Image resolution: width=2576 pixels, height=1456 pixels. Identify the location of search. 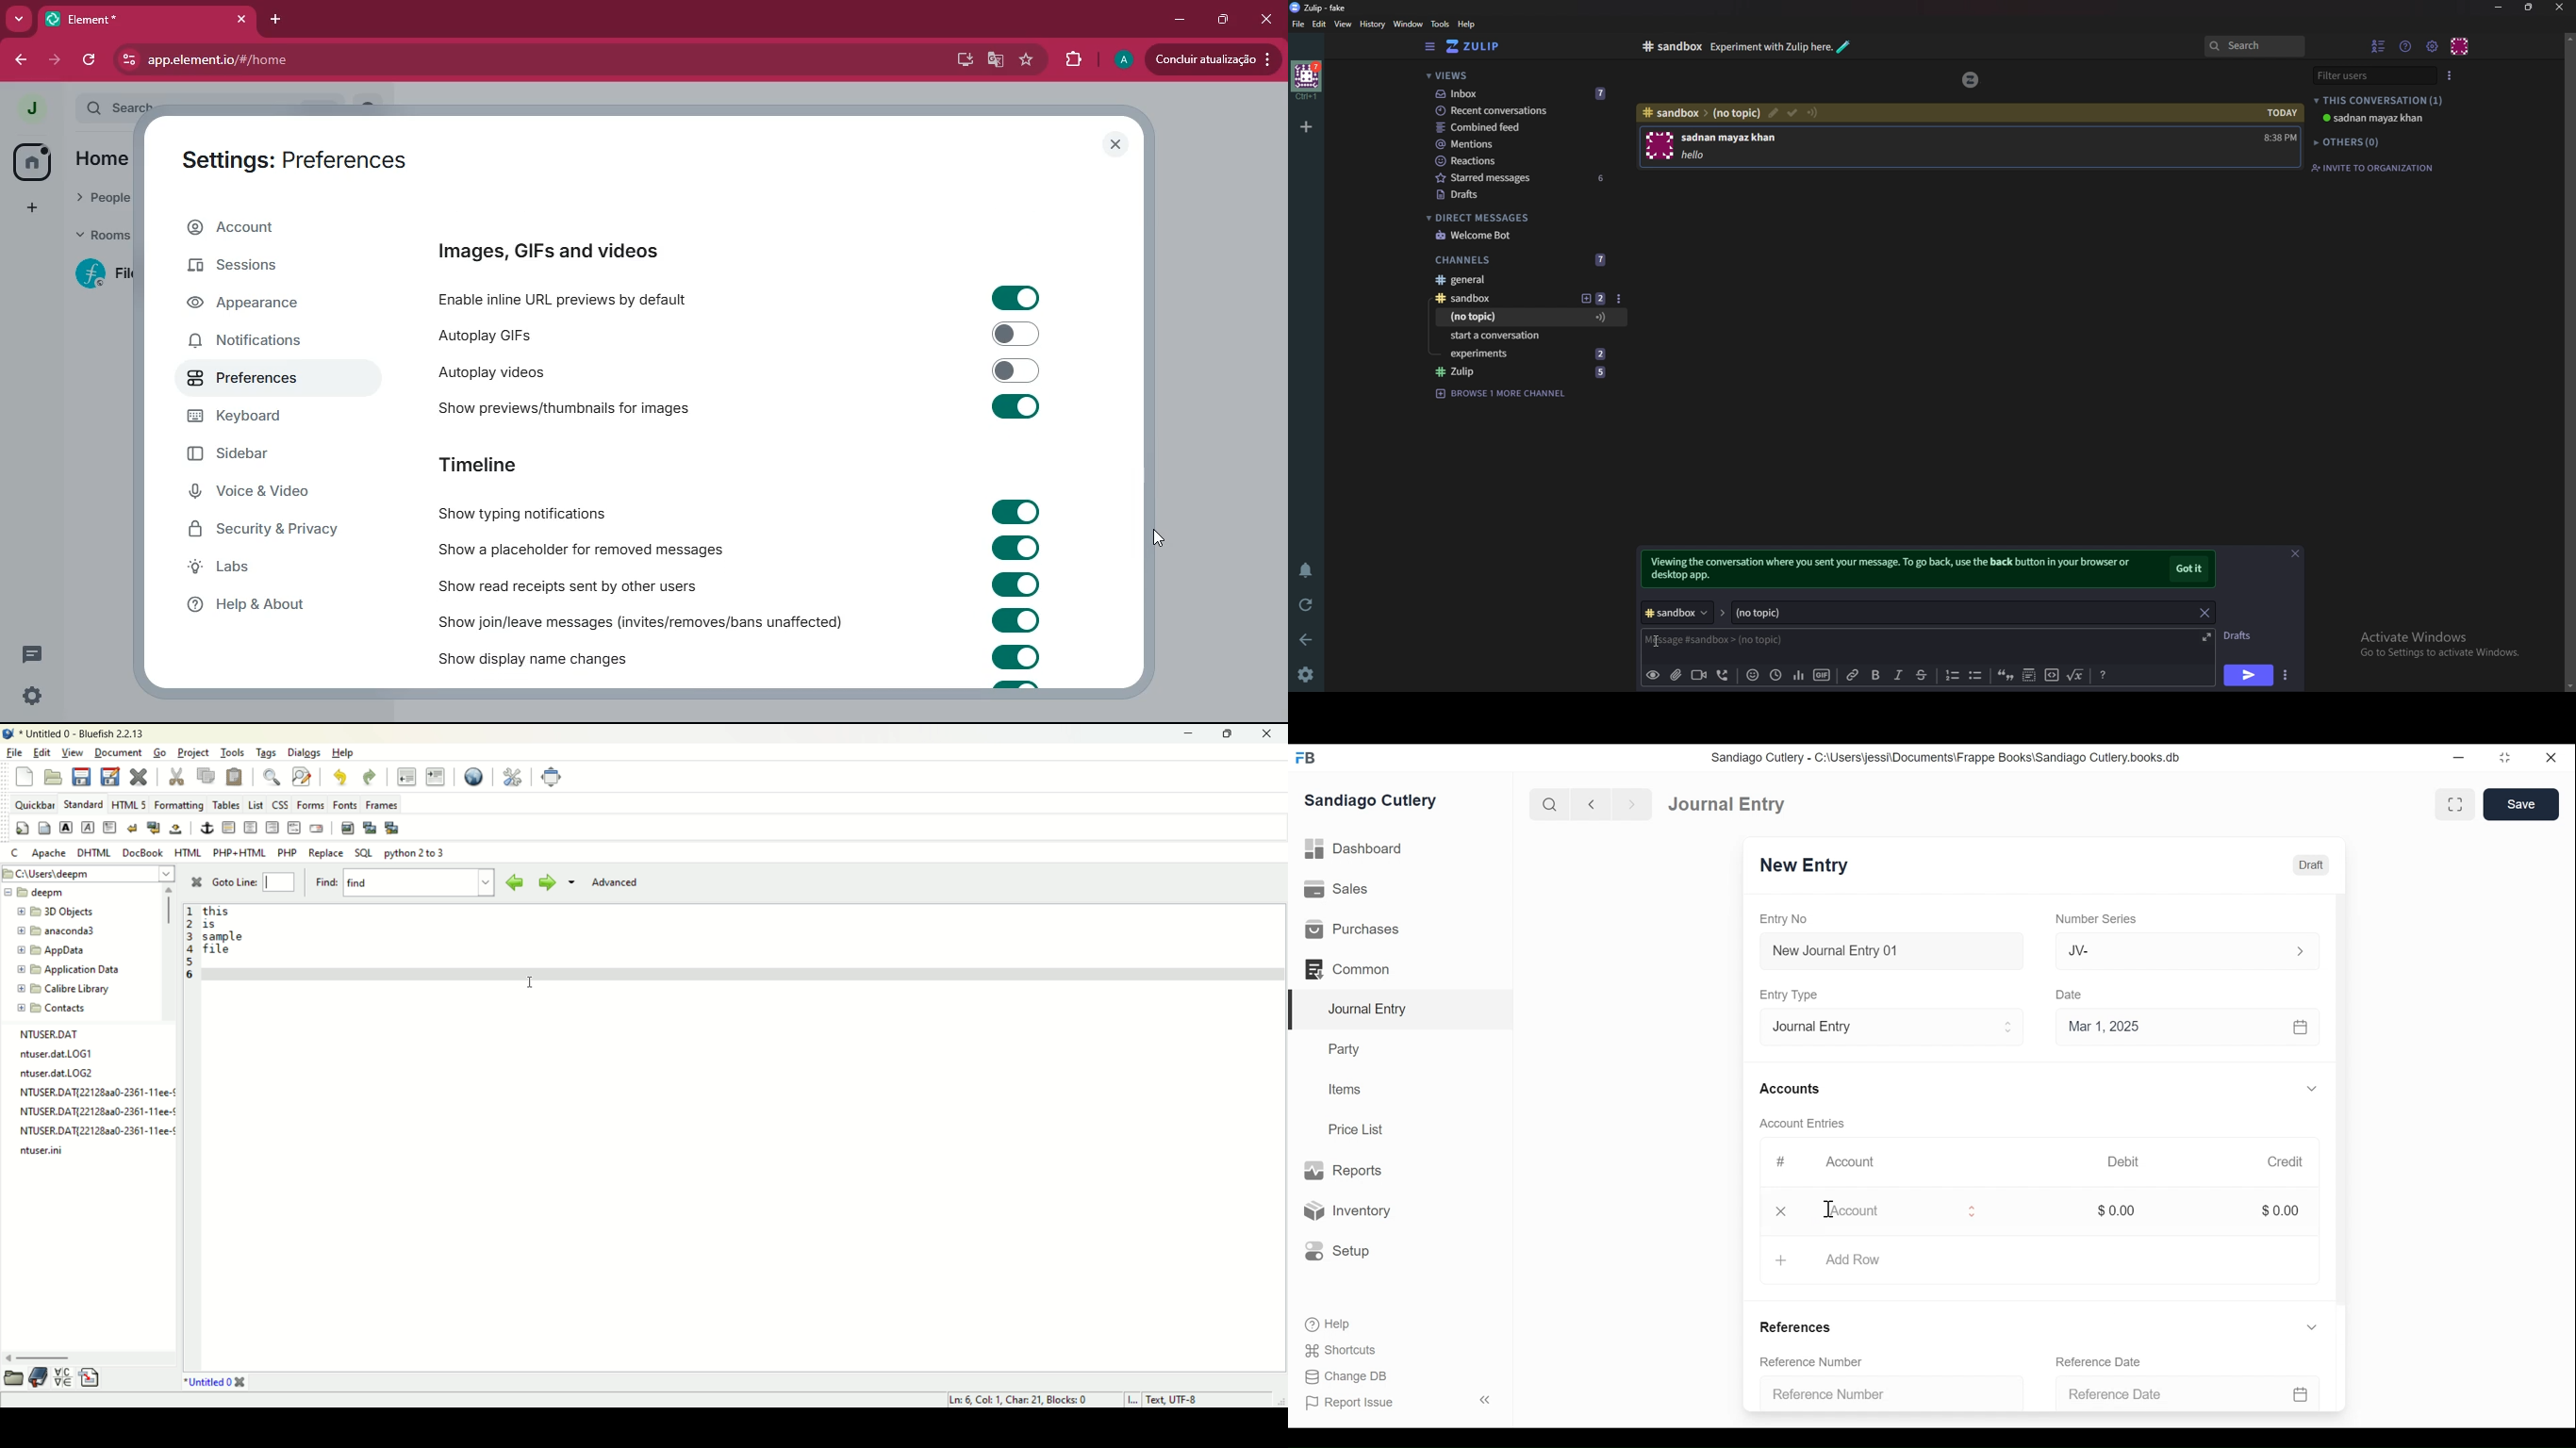
(2253, 45).